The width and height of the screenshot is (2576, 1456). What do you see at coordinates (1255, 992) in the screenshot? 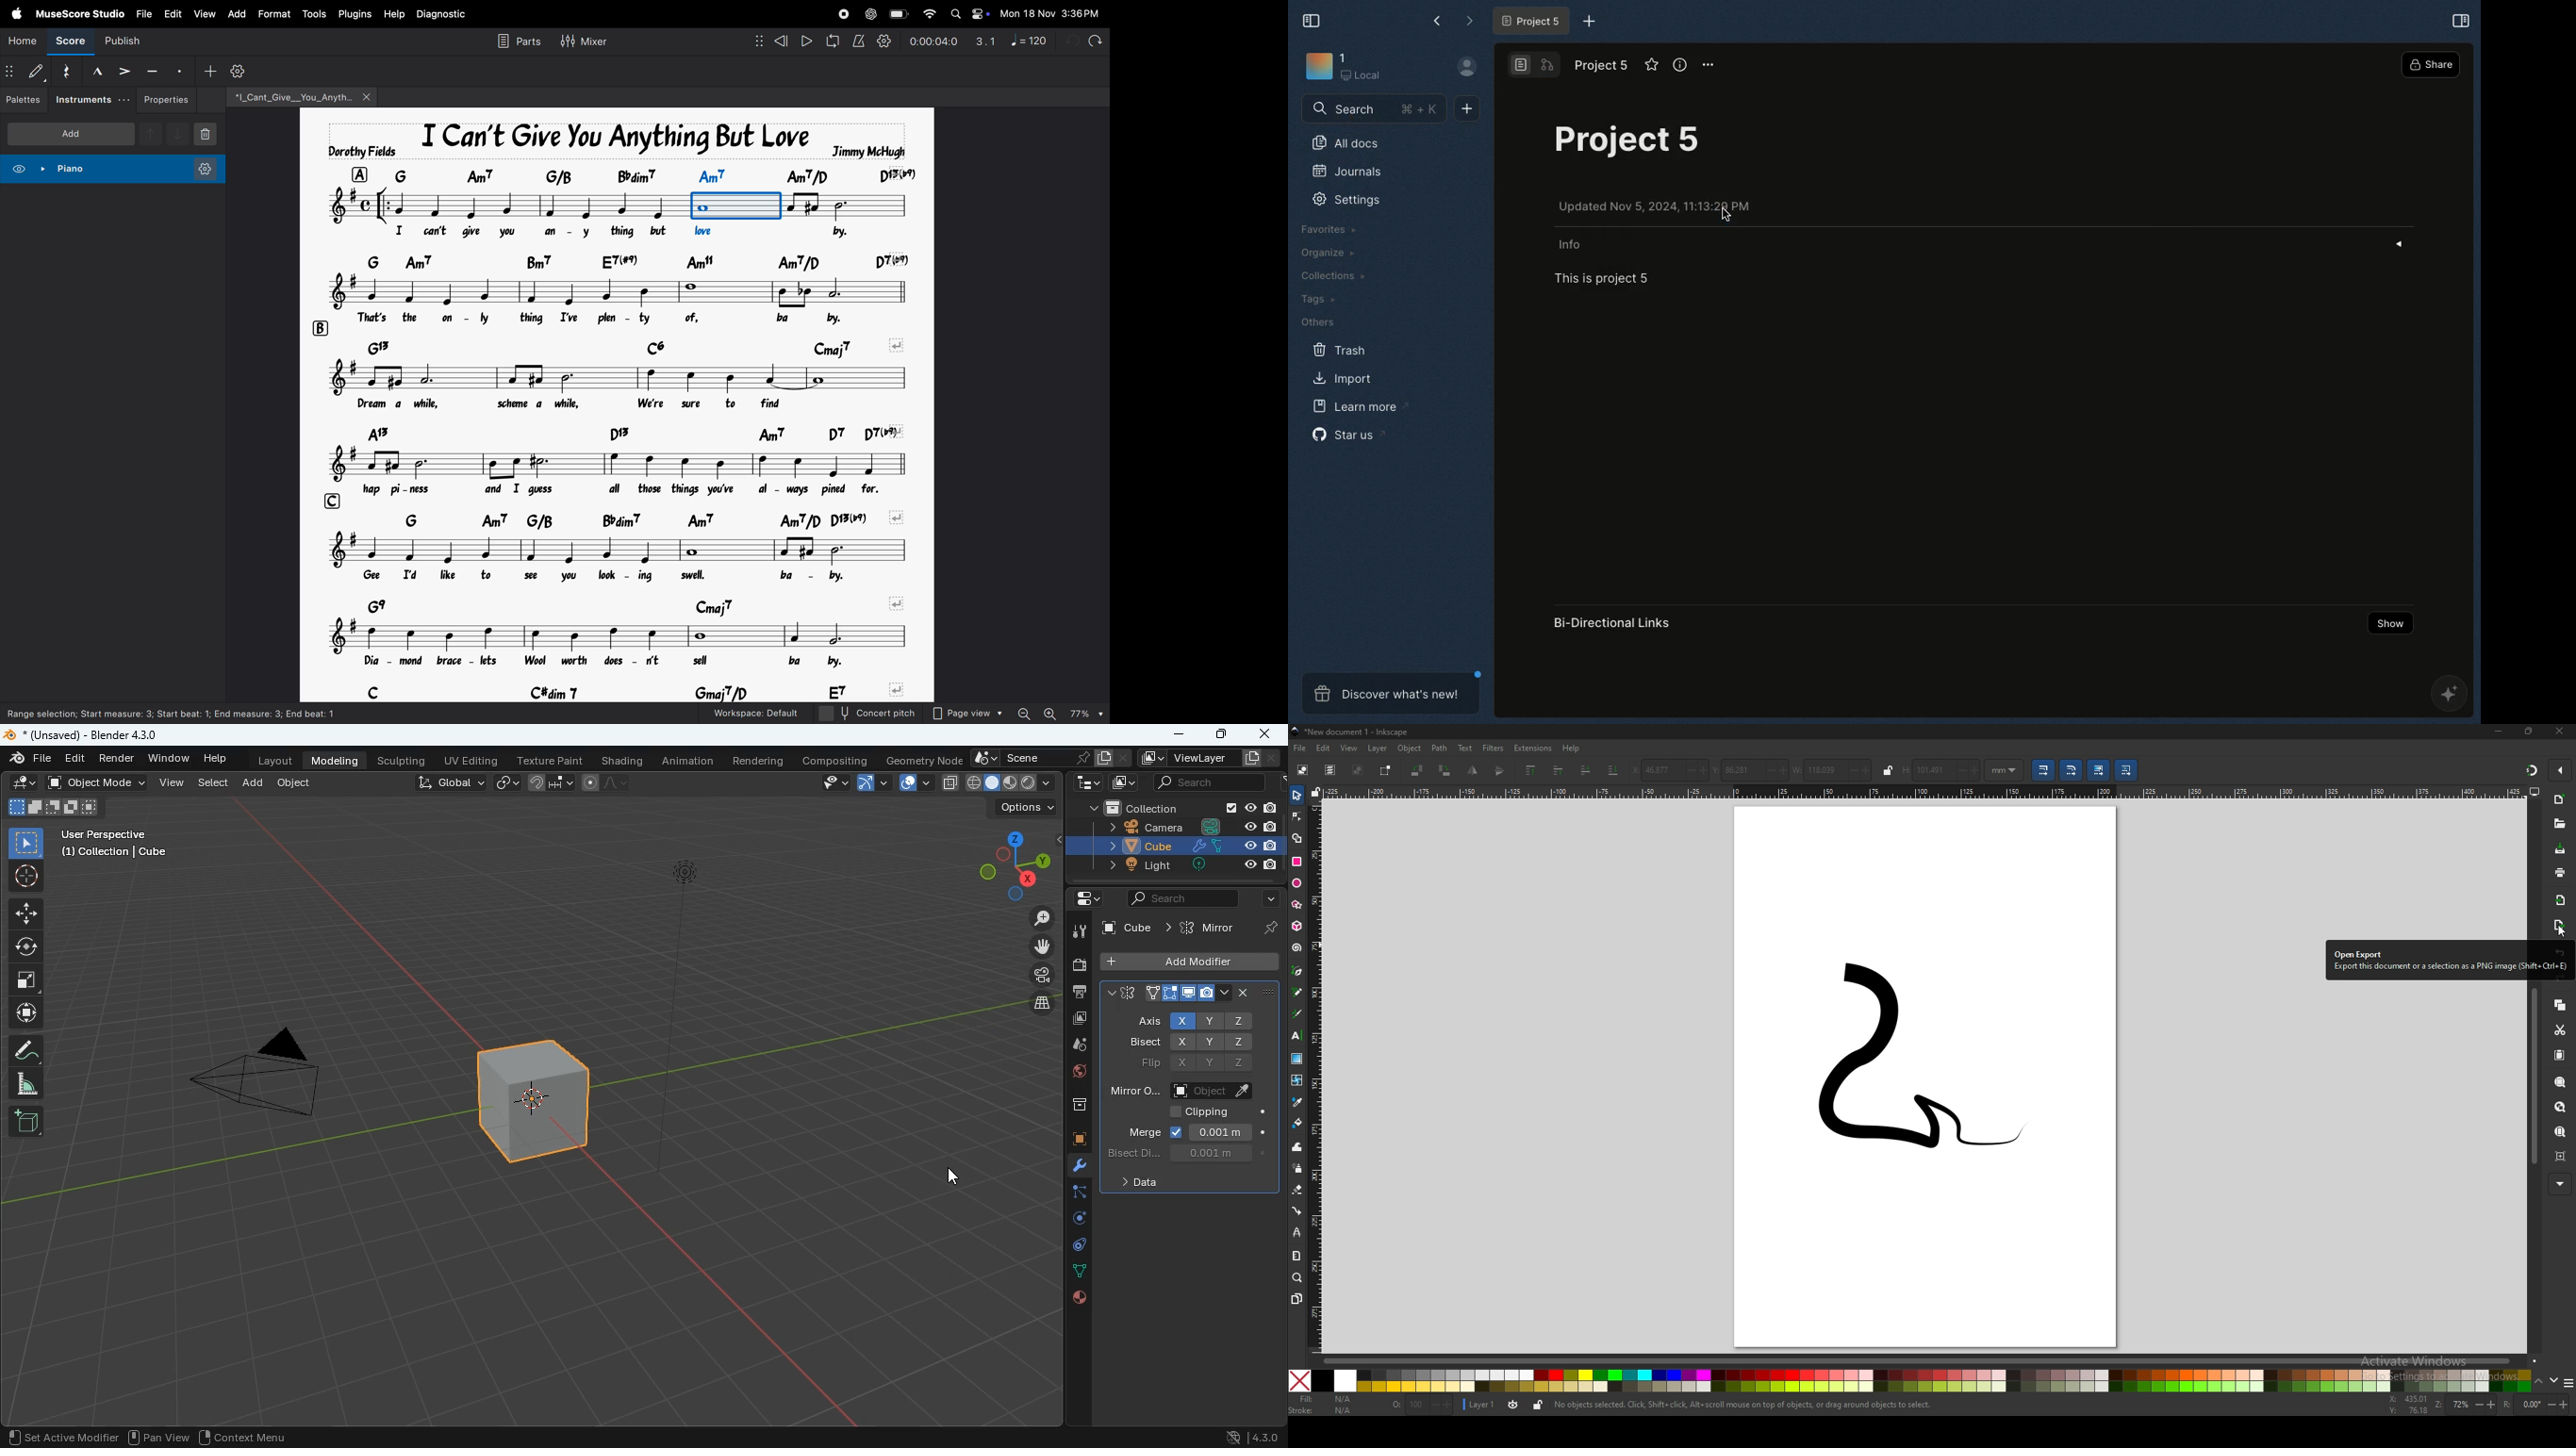
I see `close` at bounding box center [1255, 992].